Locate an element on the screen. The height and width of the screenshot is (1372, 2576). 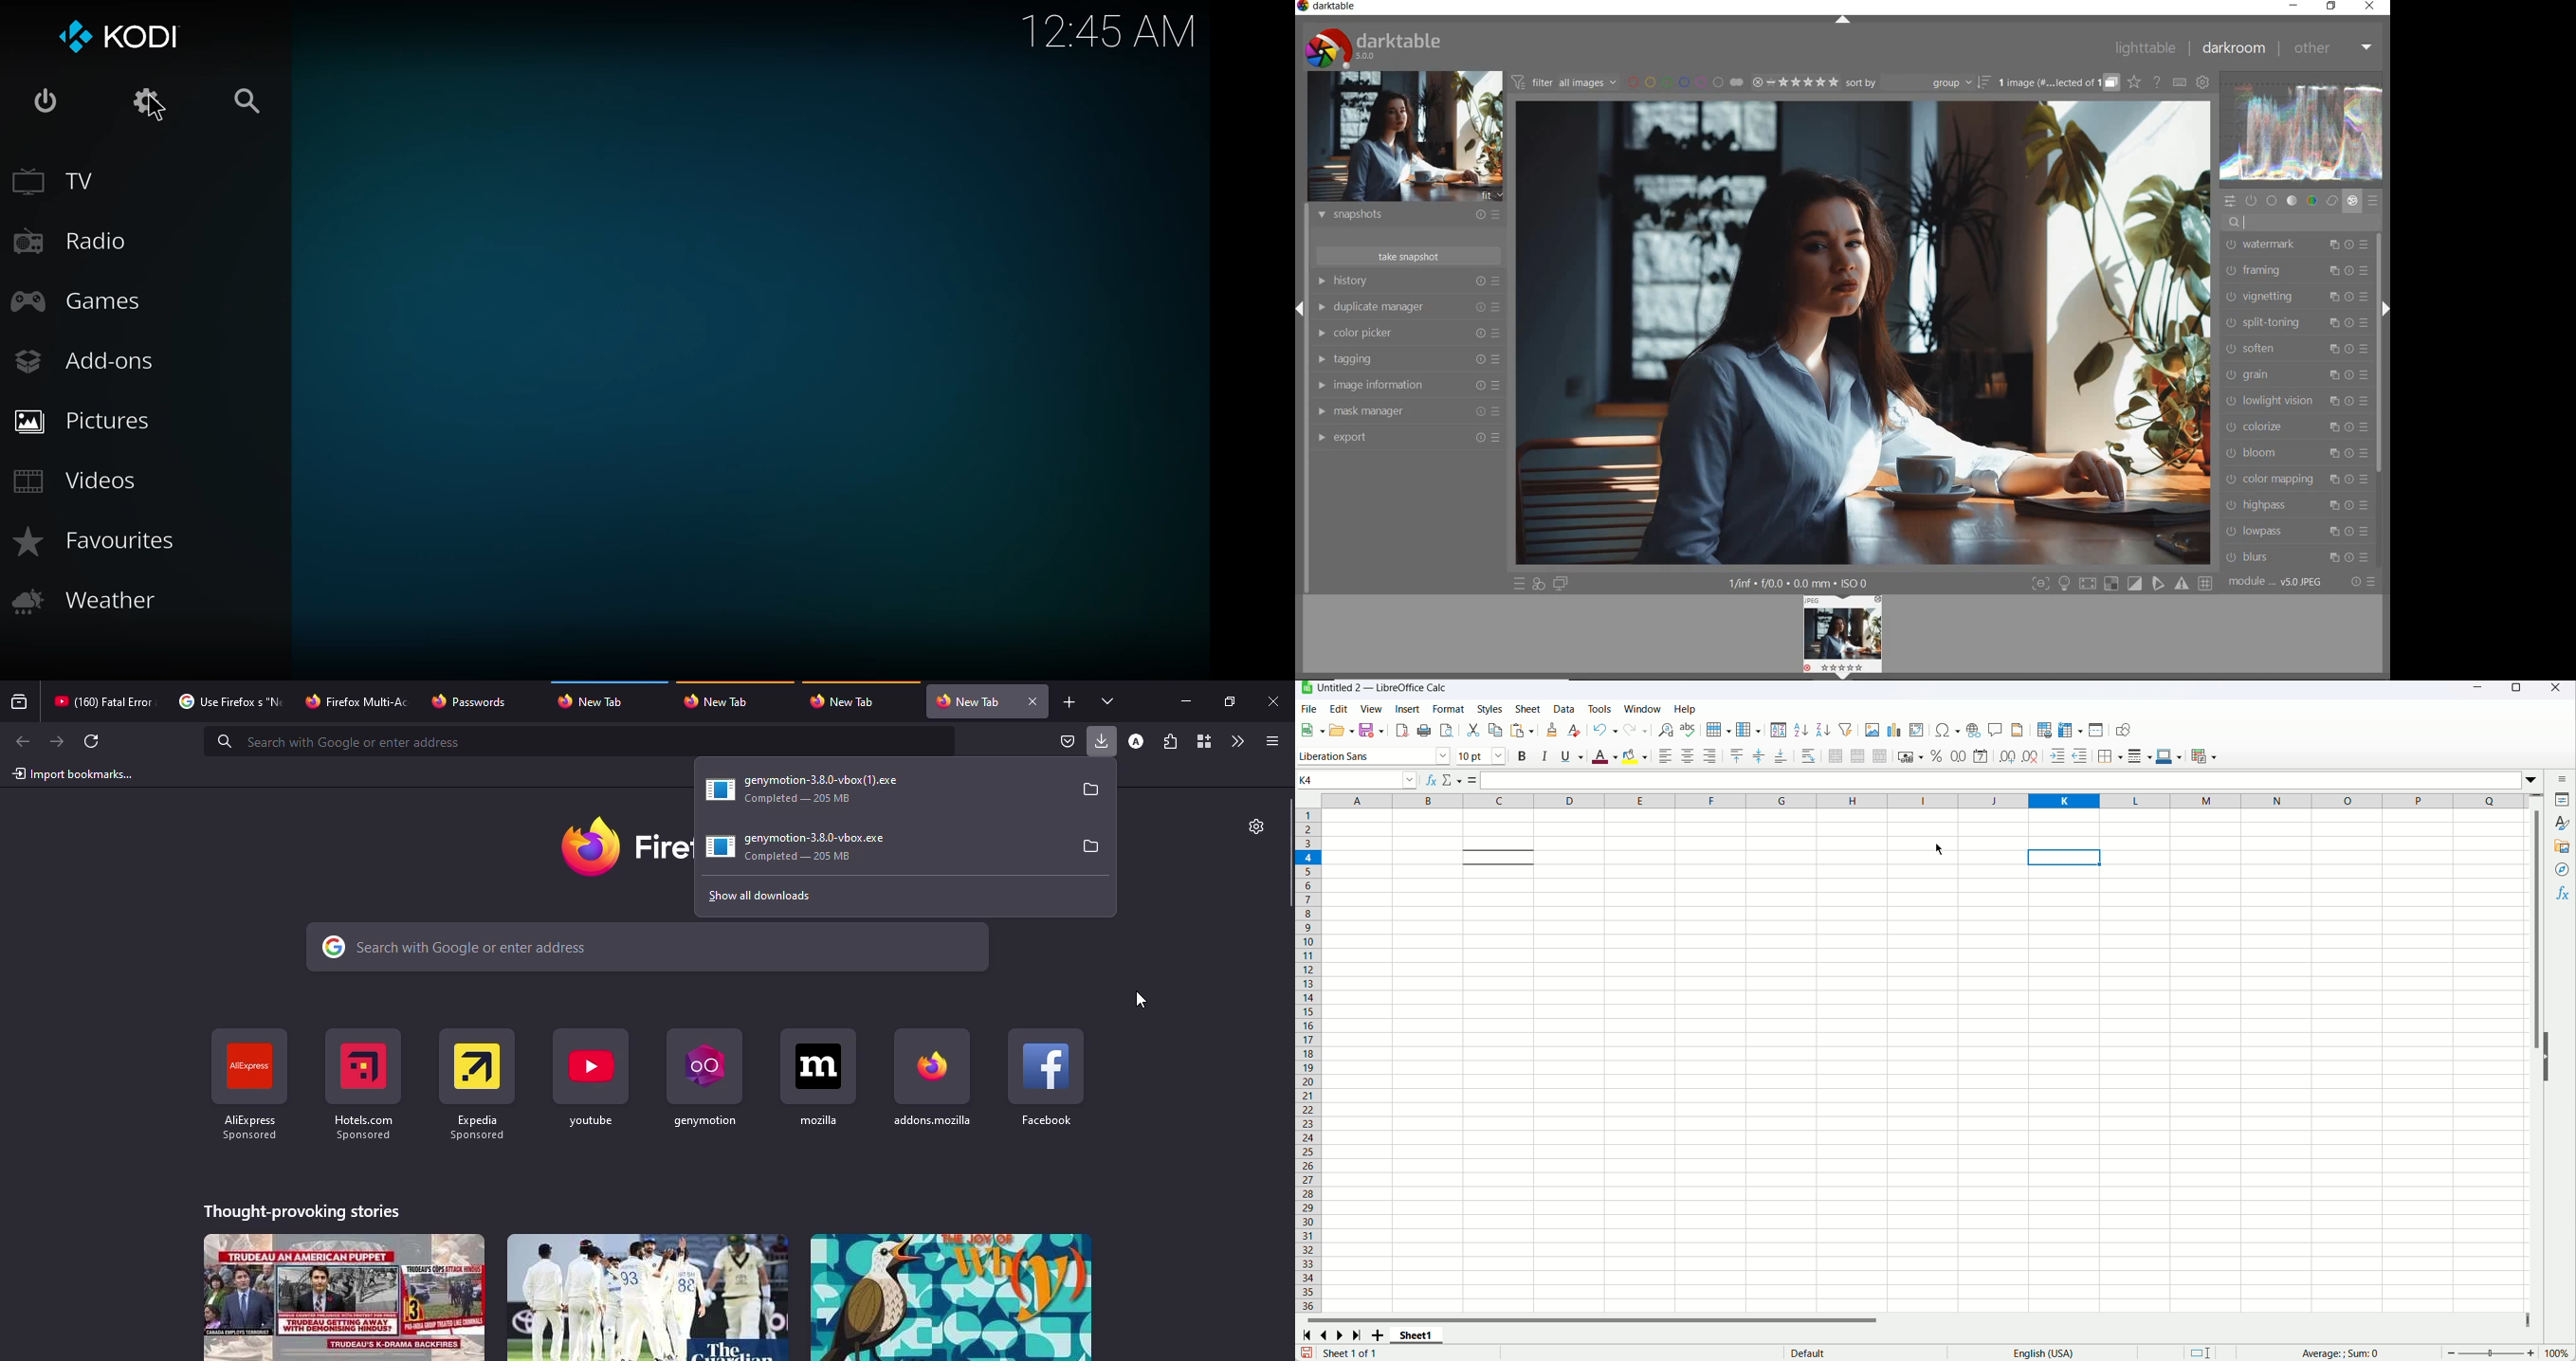
Properties is located at coordinates (2562, 799).